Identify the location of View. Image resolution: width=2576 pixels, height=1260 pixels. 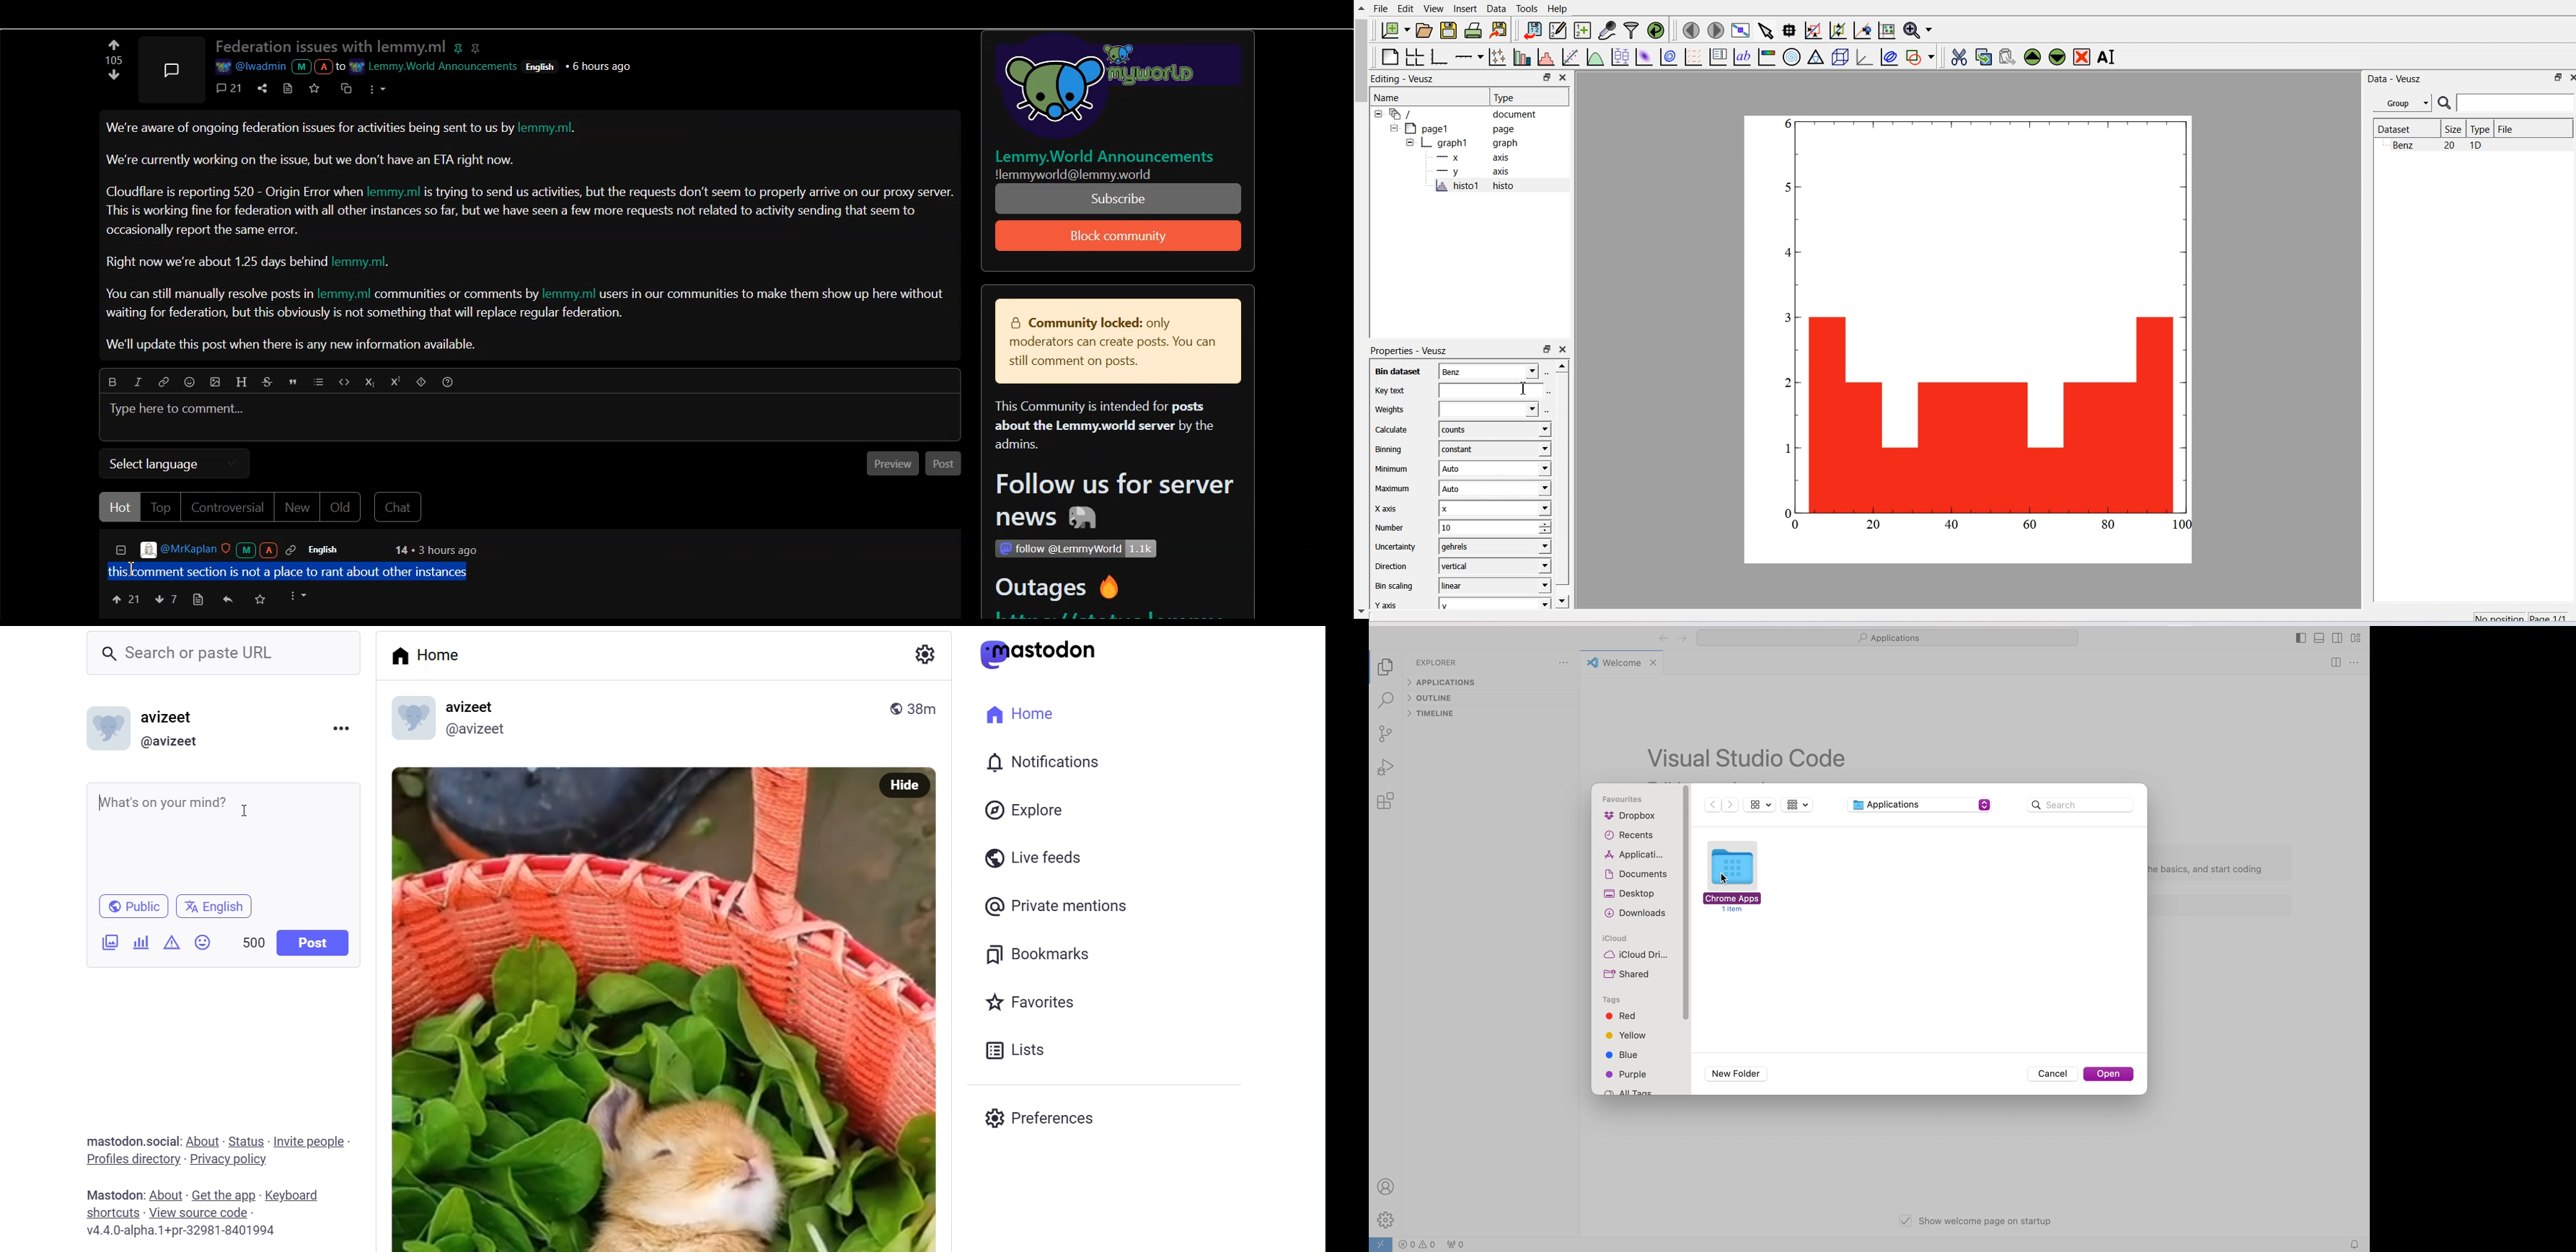
(1435, 9).